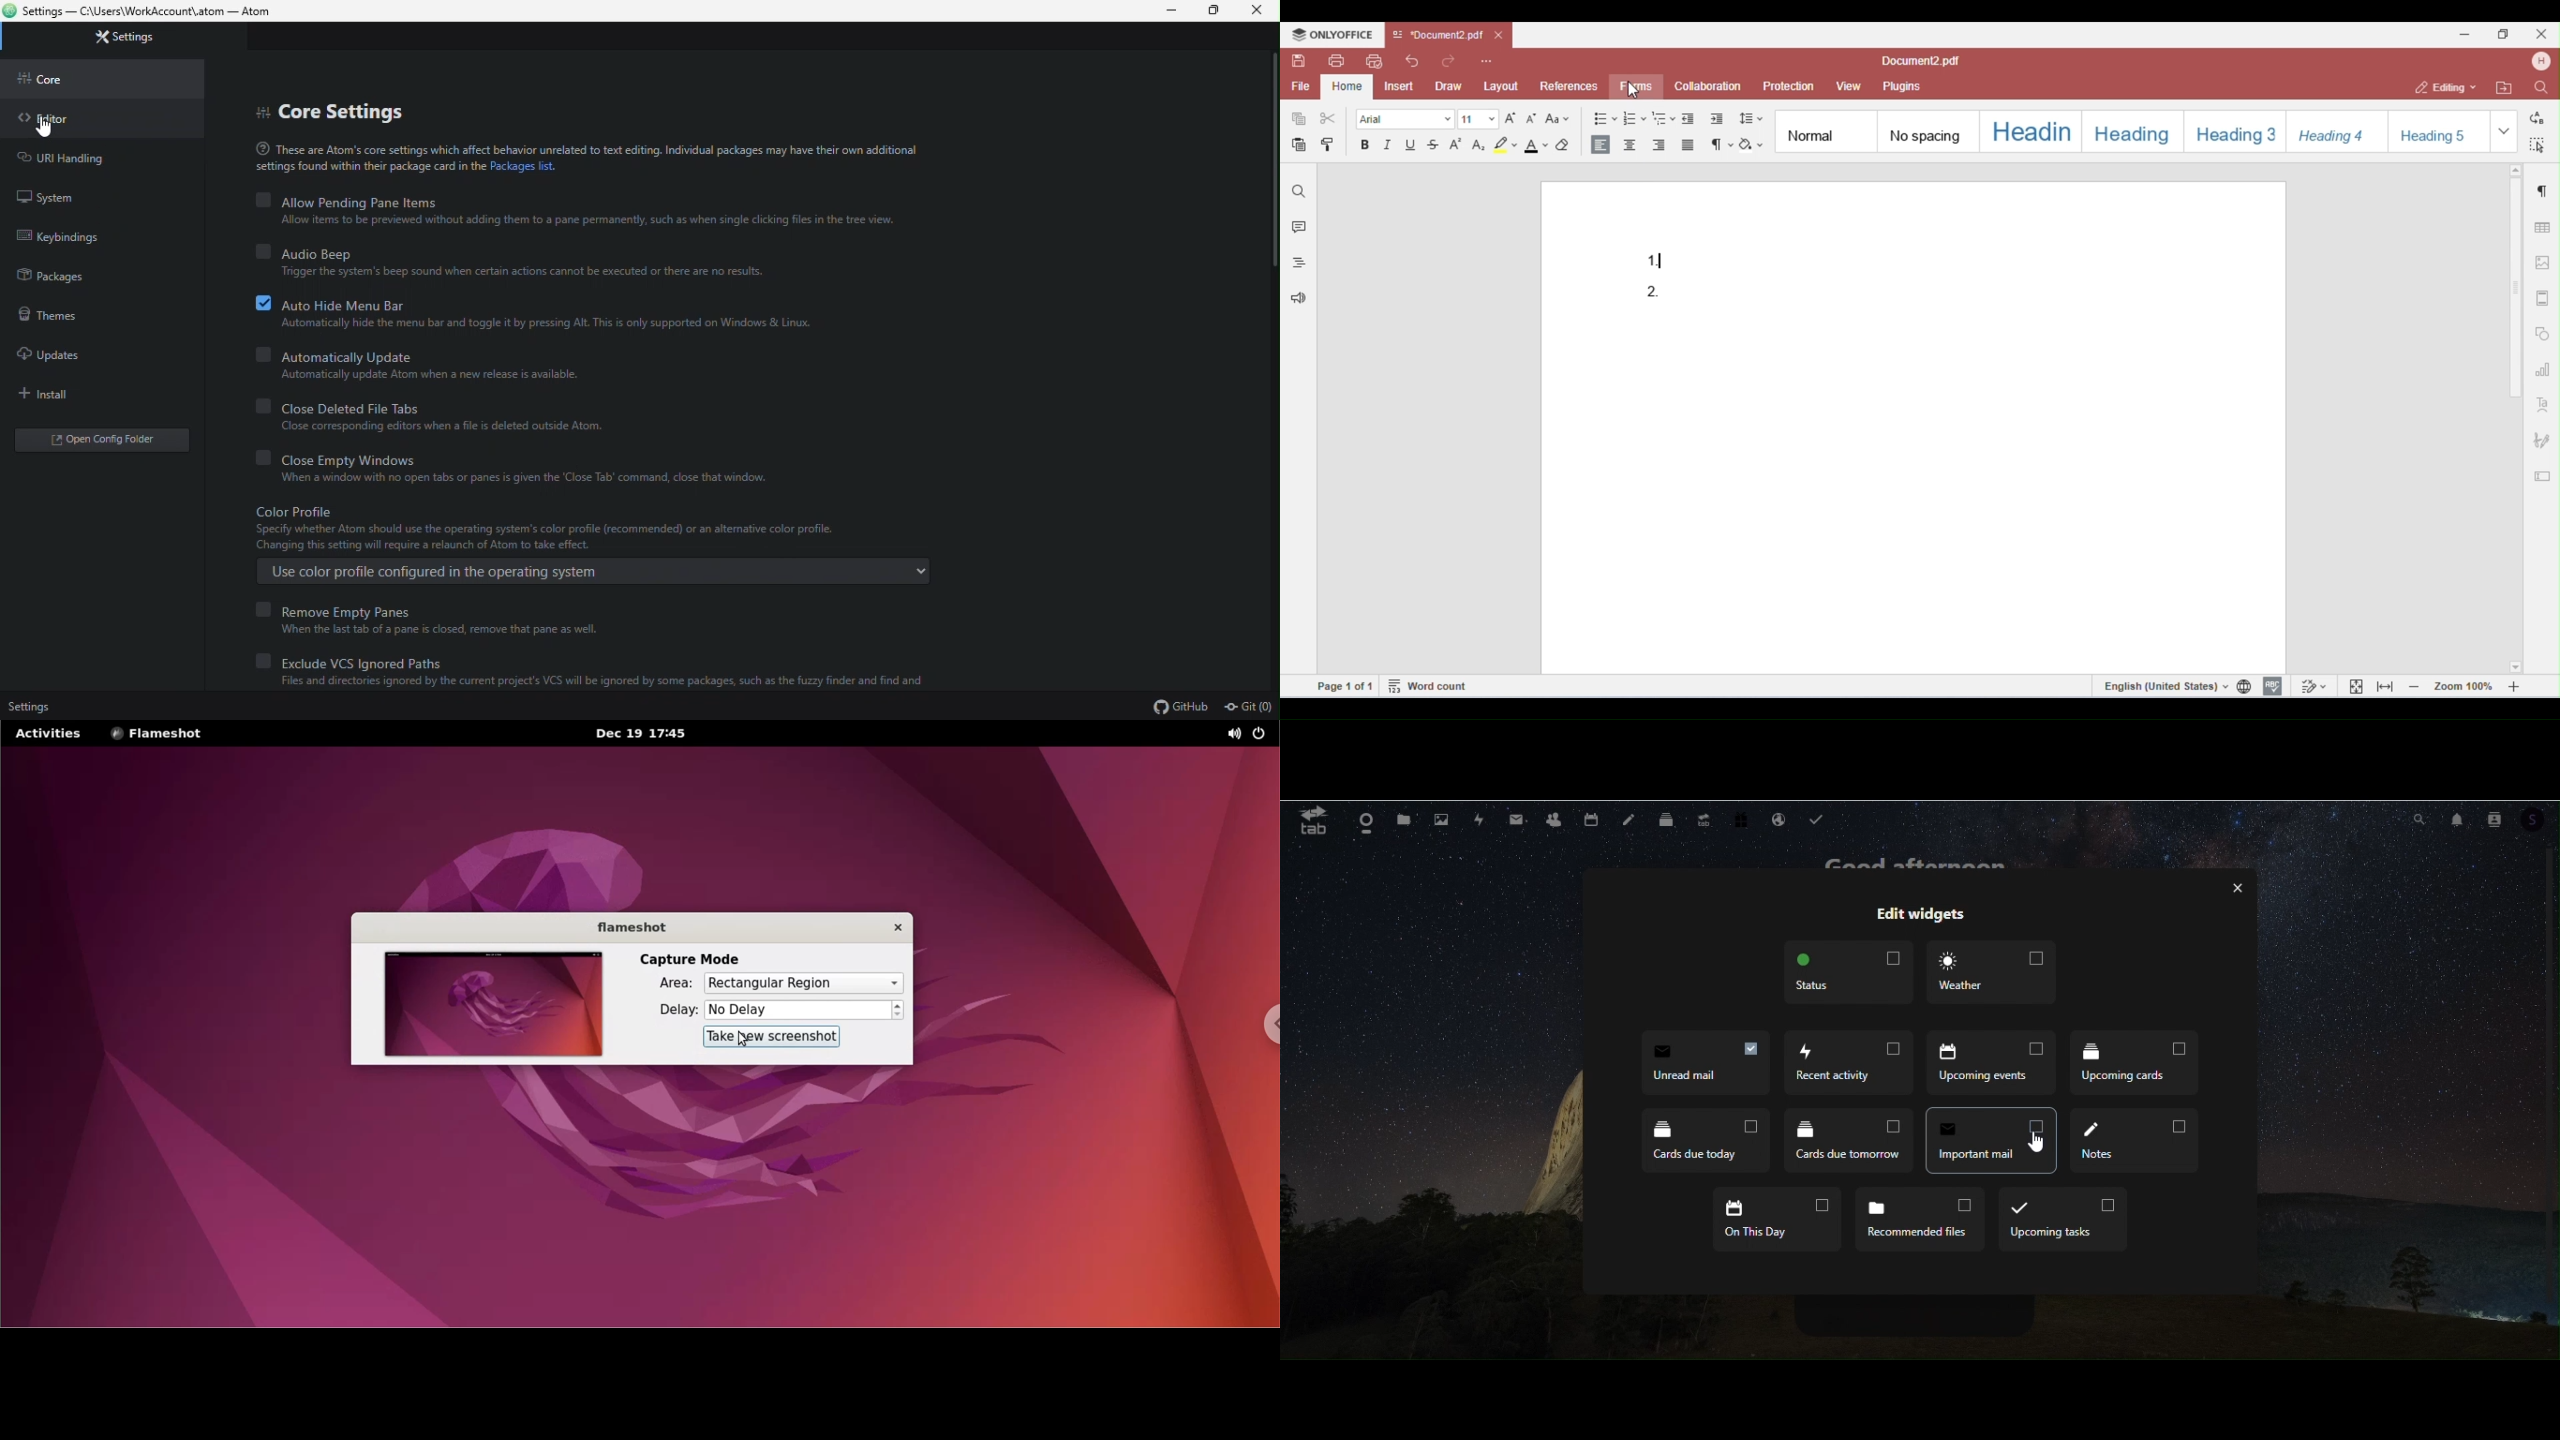  I want to click on close deleted files tabs, so click(573, 407).